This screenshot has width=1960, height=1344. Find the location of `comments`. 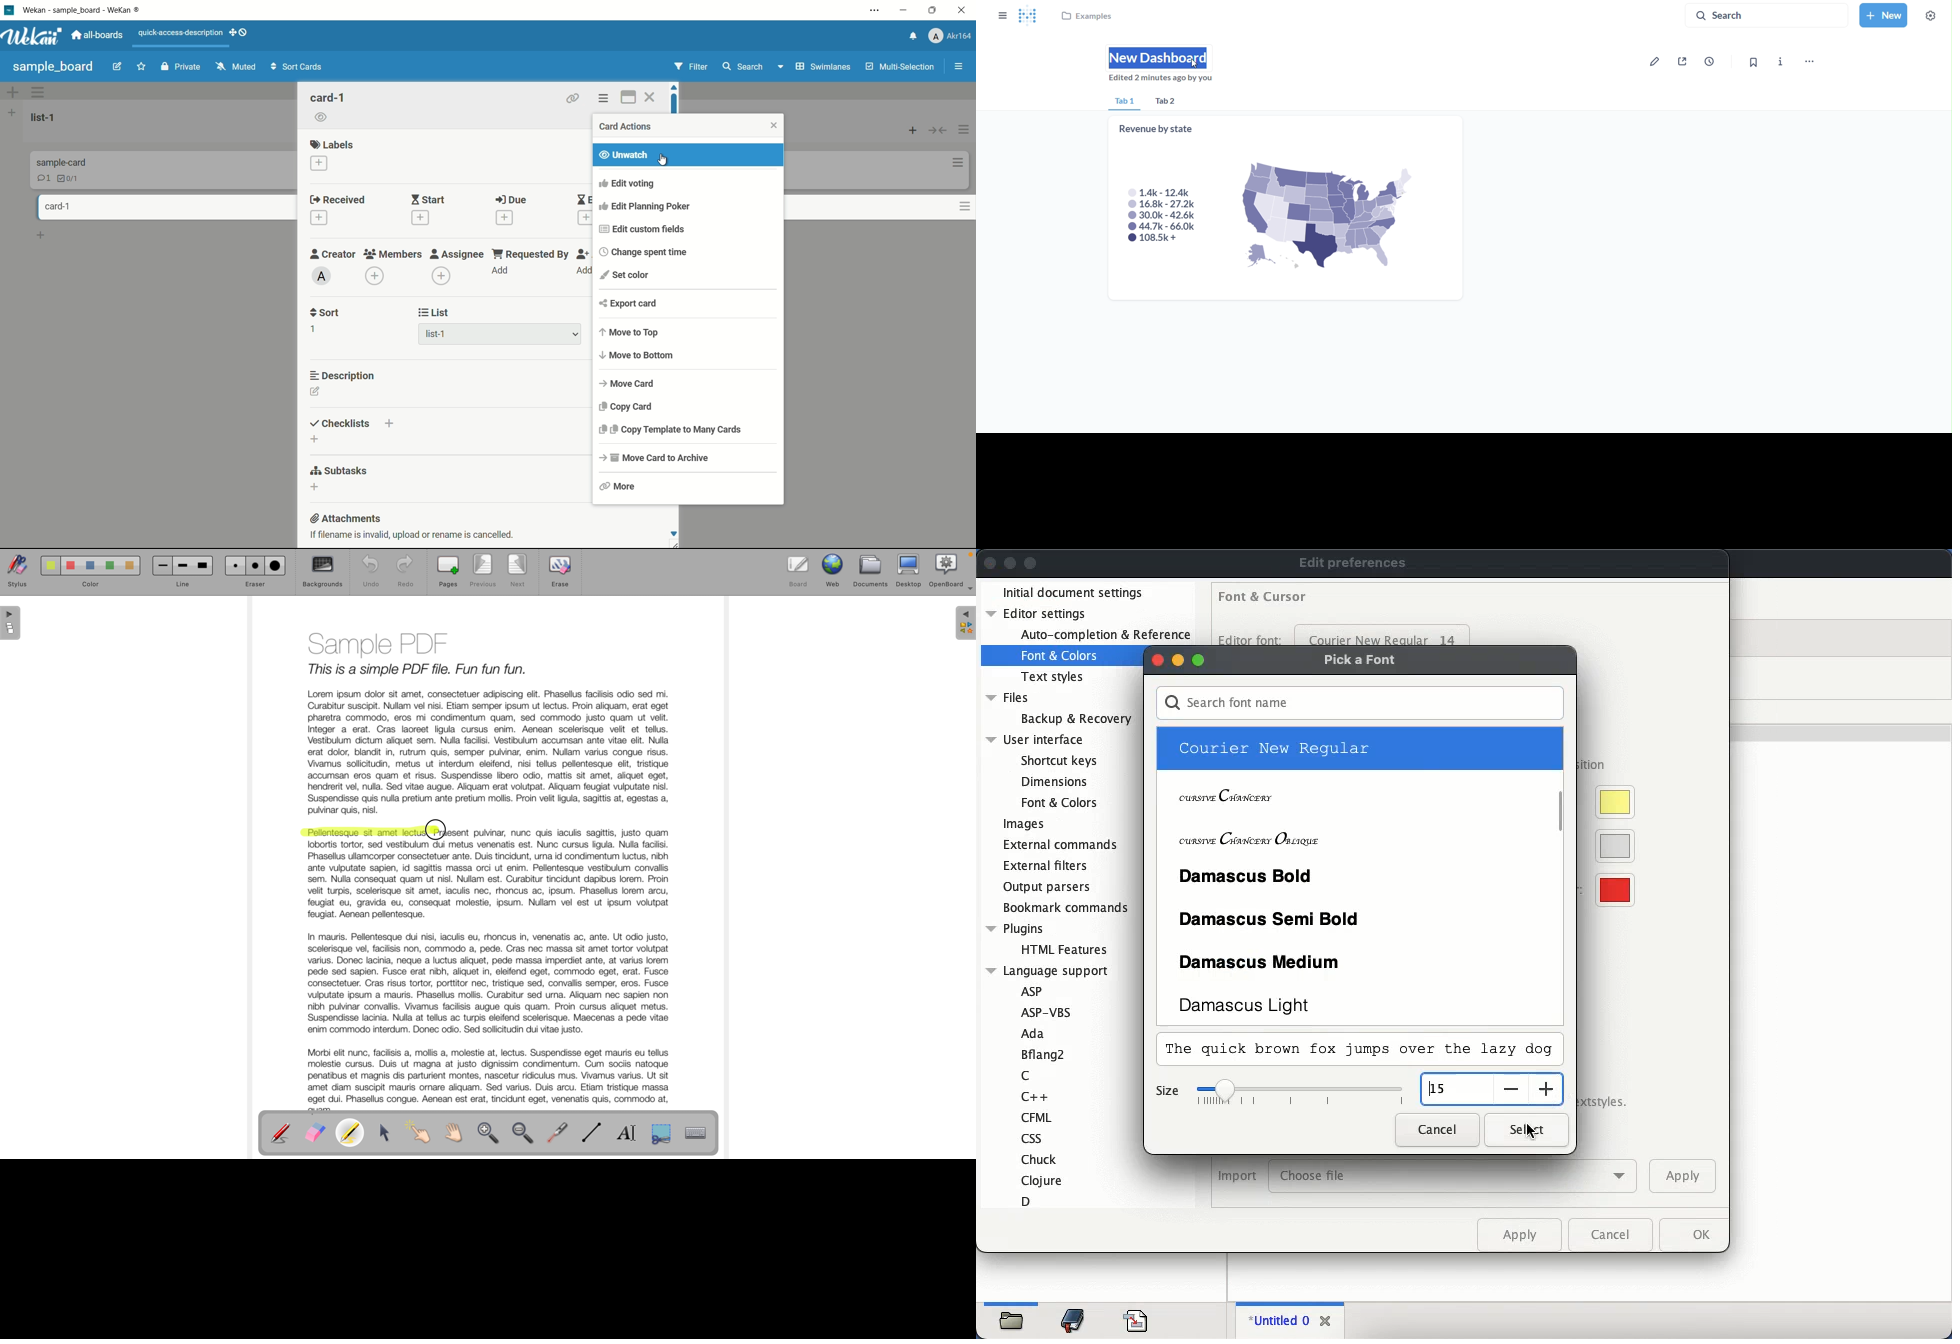

comments is located at coordinates (43, 178).